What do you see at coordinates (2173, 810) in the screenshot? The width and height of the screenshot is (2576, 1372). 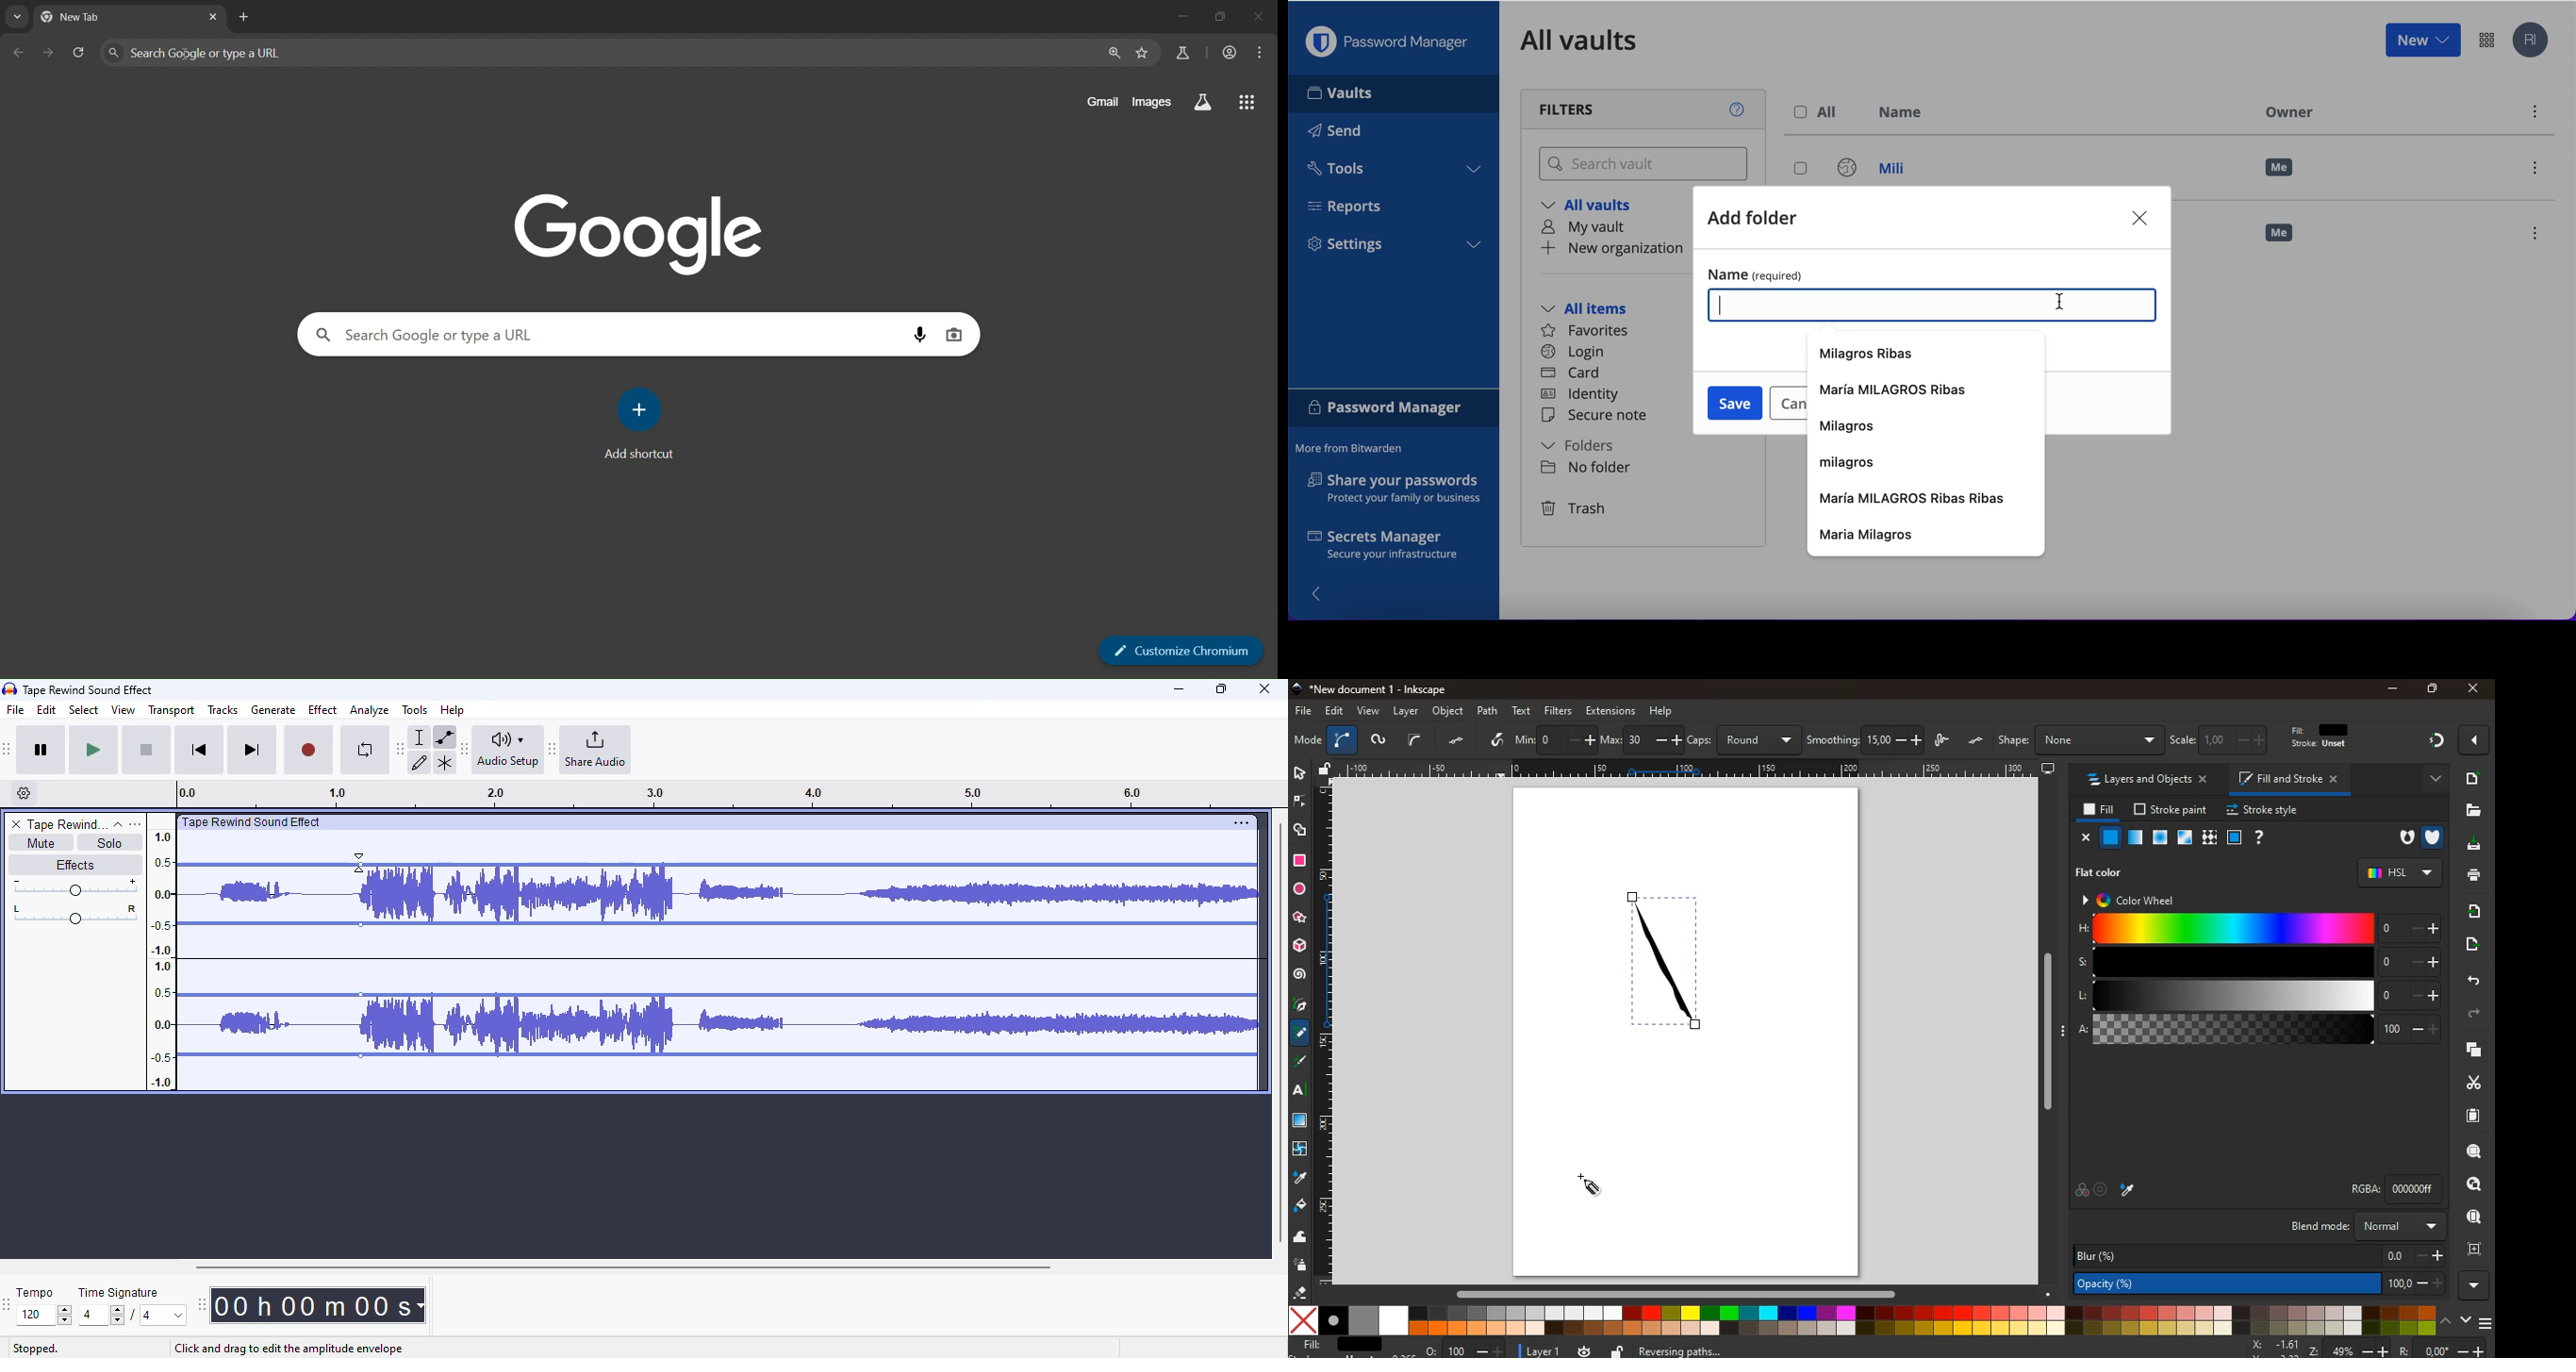 I see `stroke paint` at bounding box center [2173, 810].